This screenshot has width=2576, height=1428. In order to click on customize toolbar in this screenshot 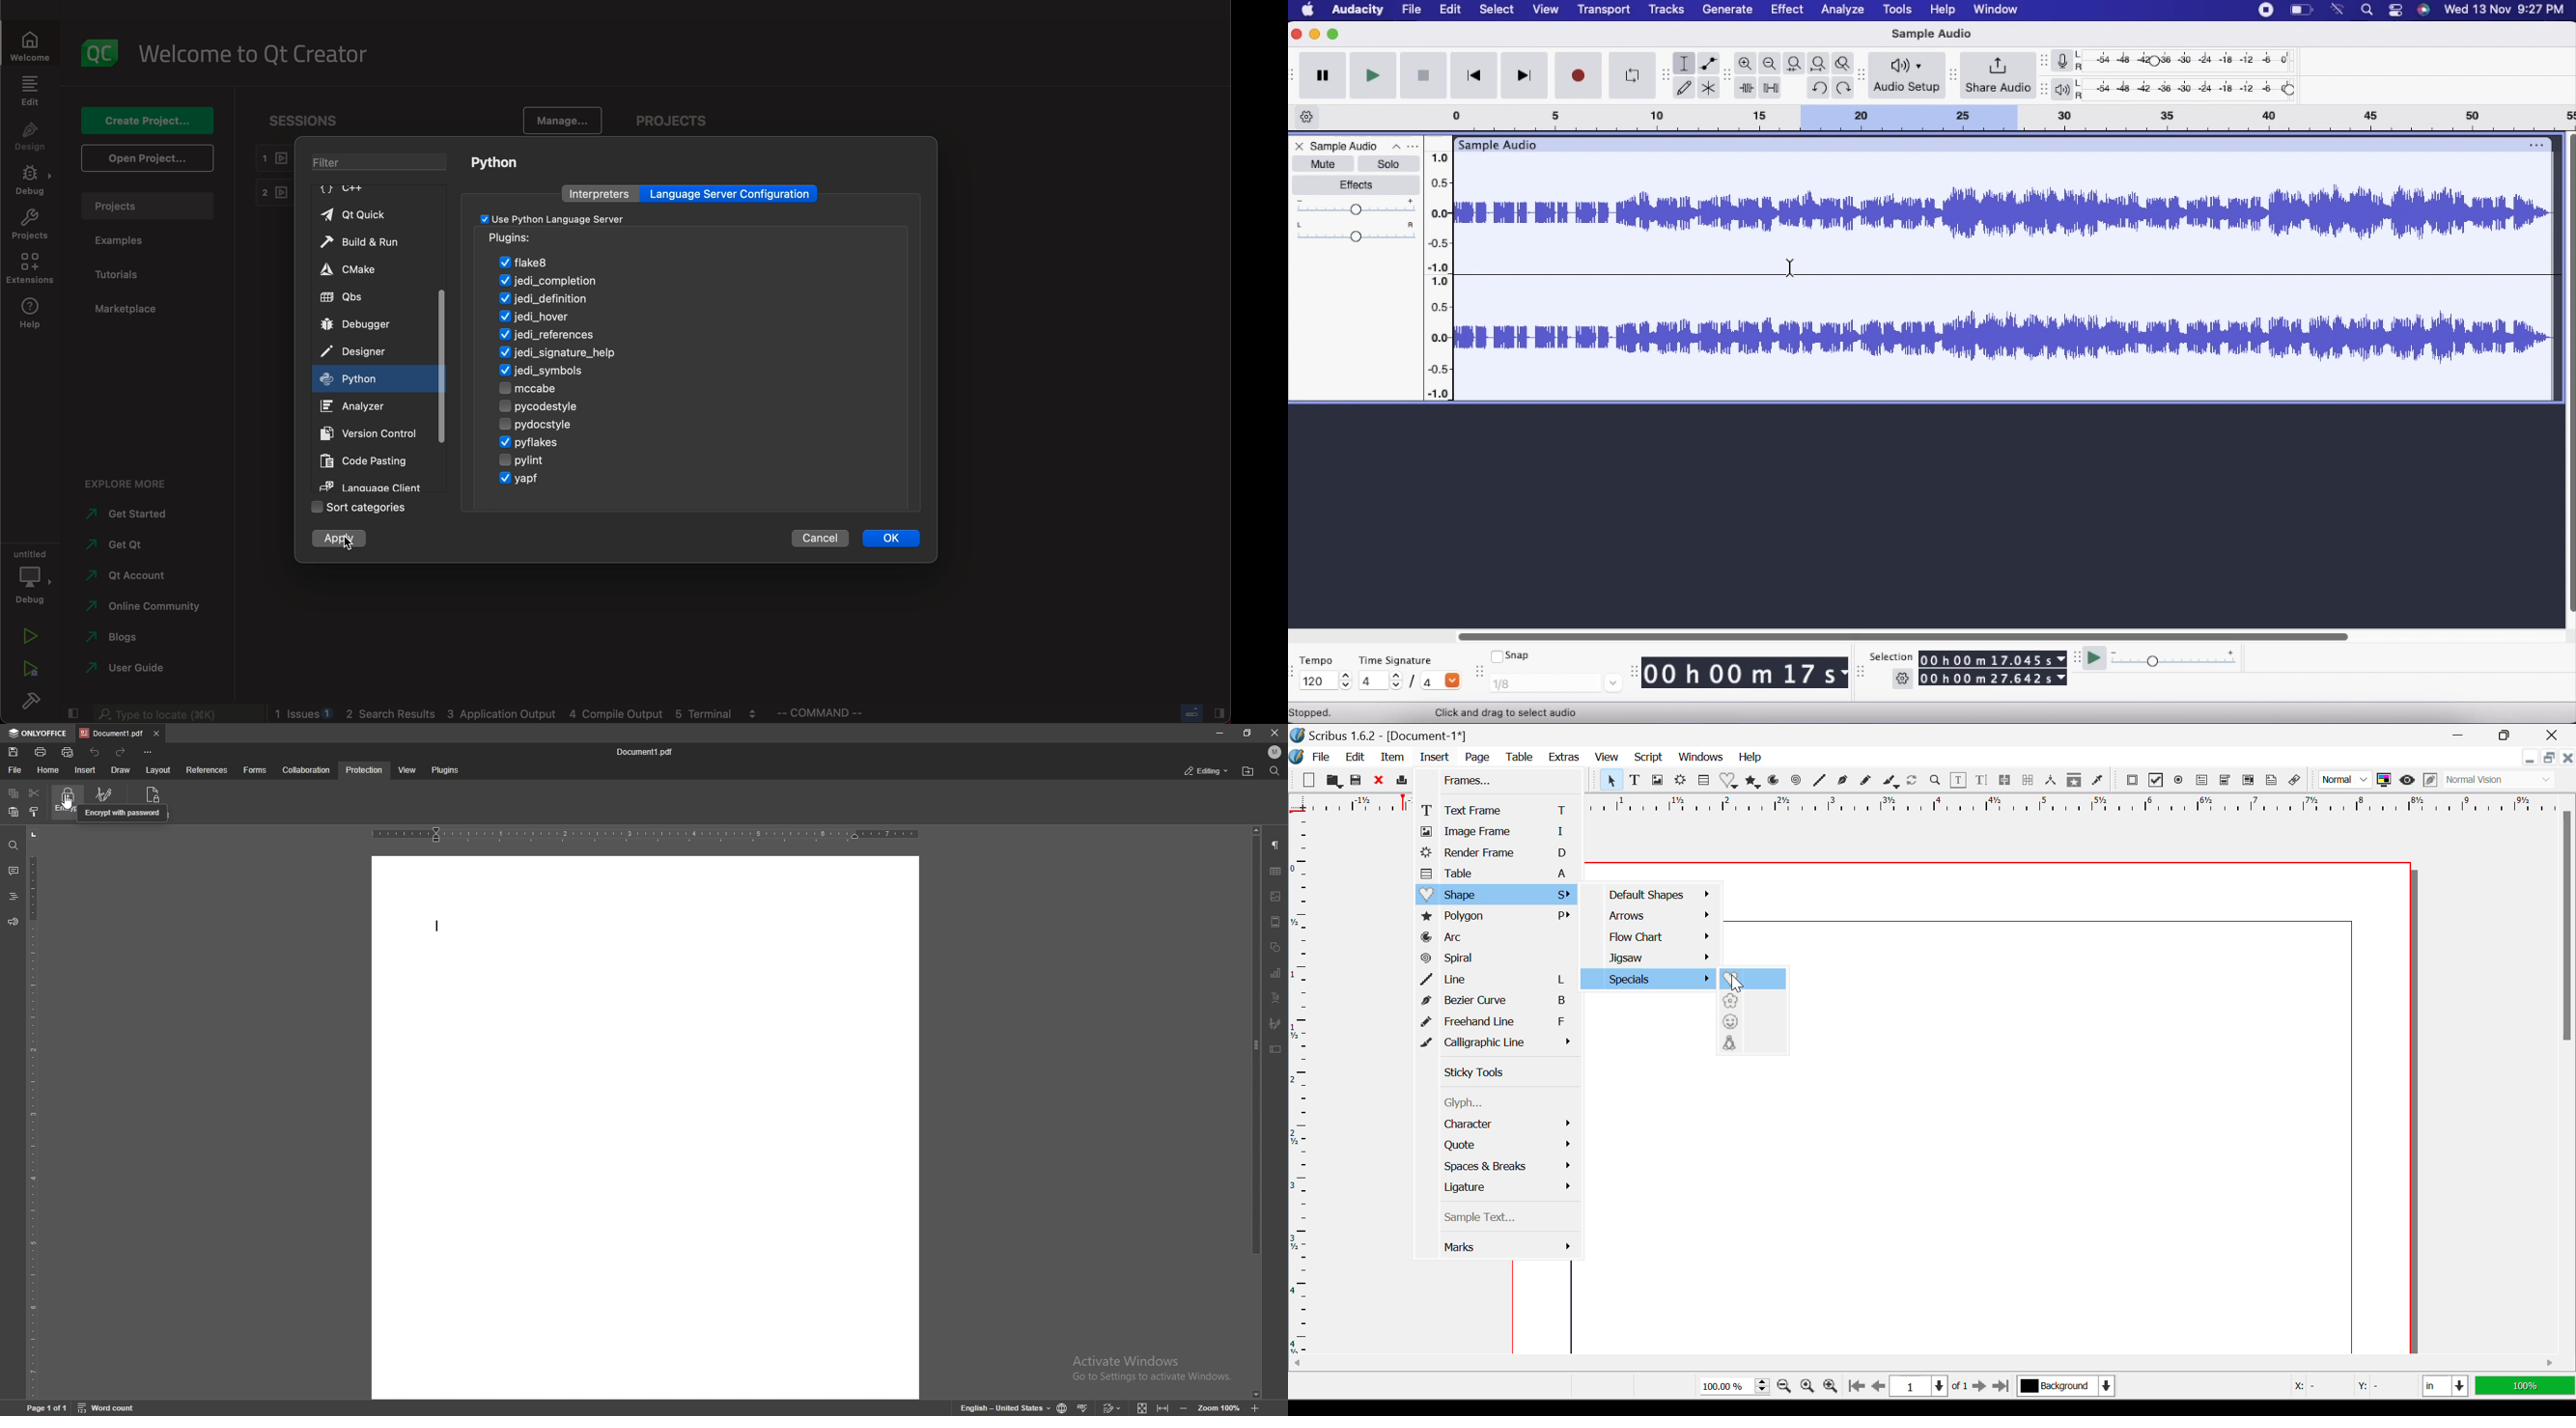, I will do `click(147, 753)`.